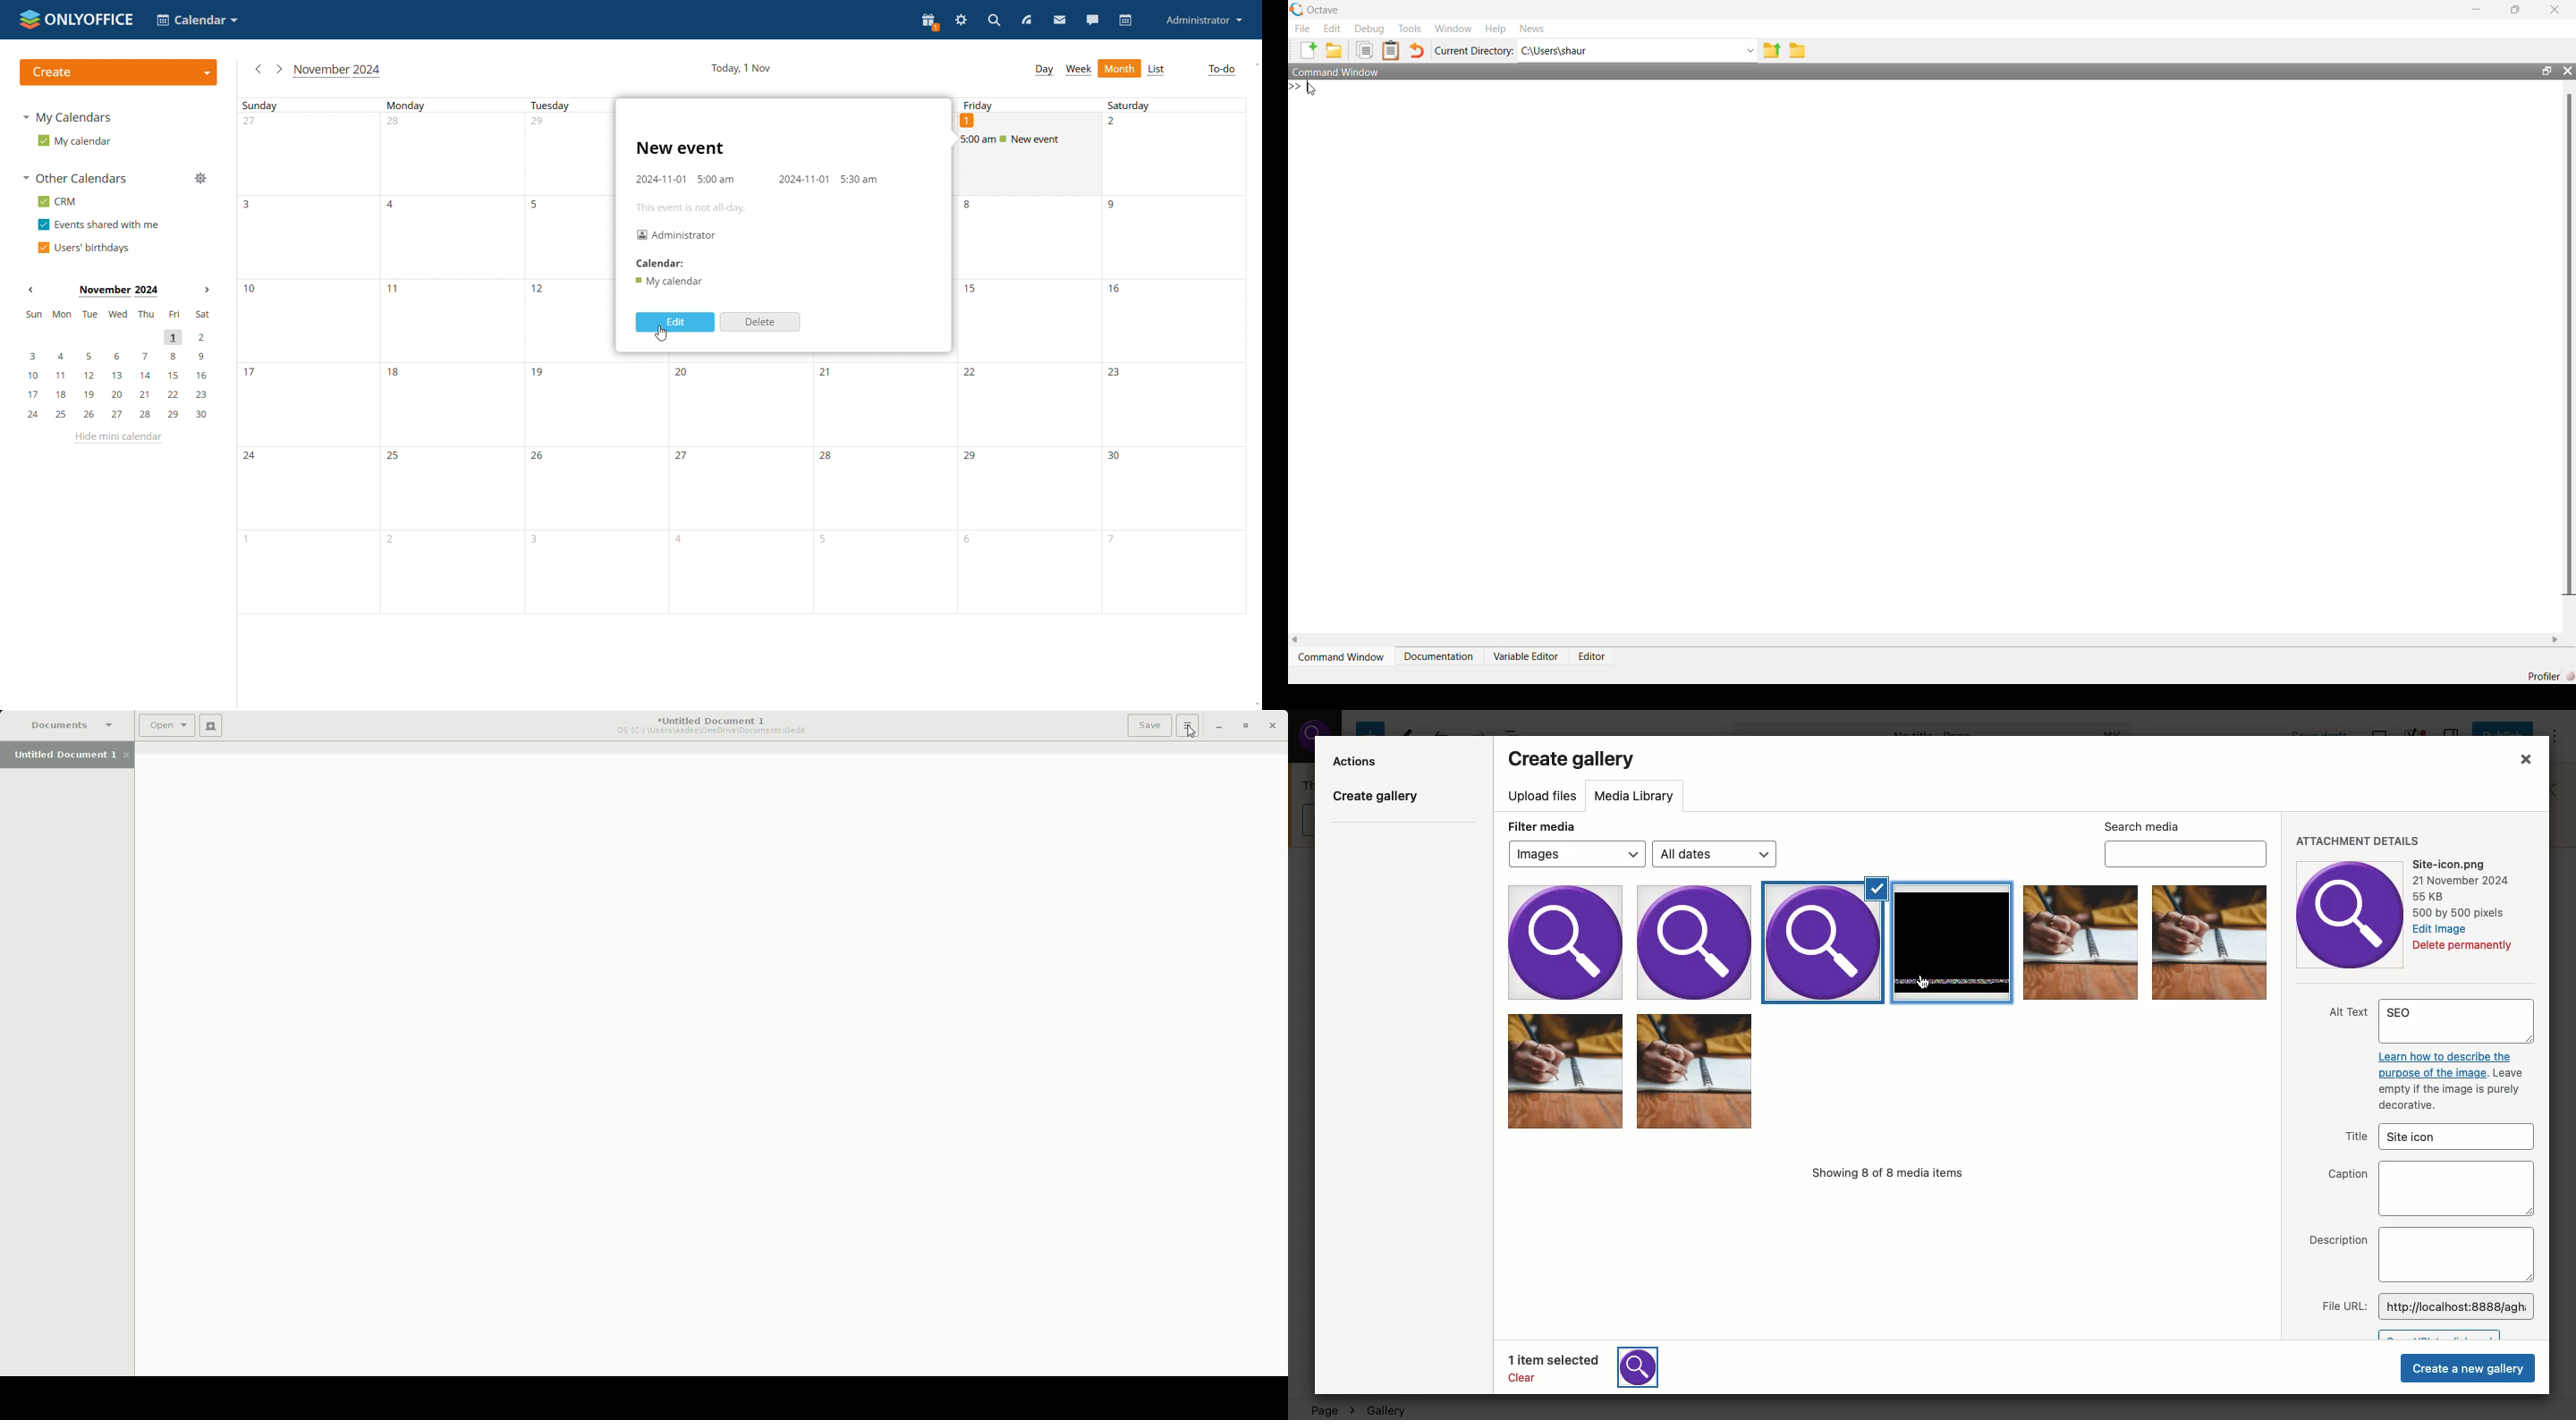  What do you see at coordinates (65, 725) in the screenshot?
I see `Documents` at bounding box center [65, 725].